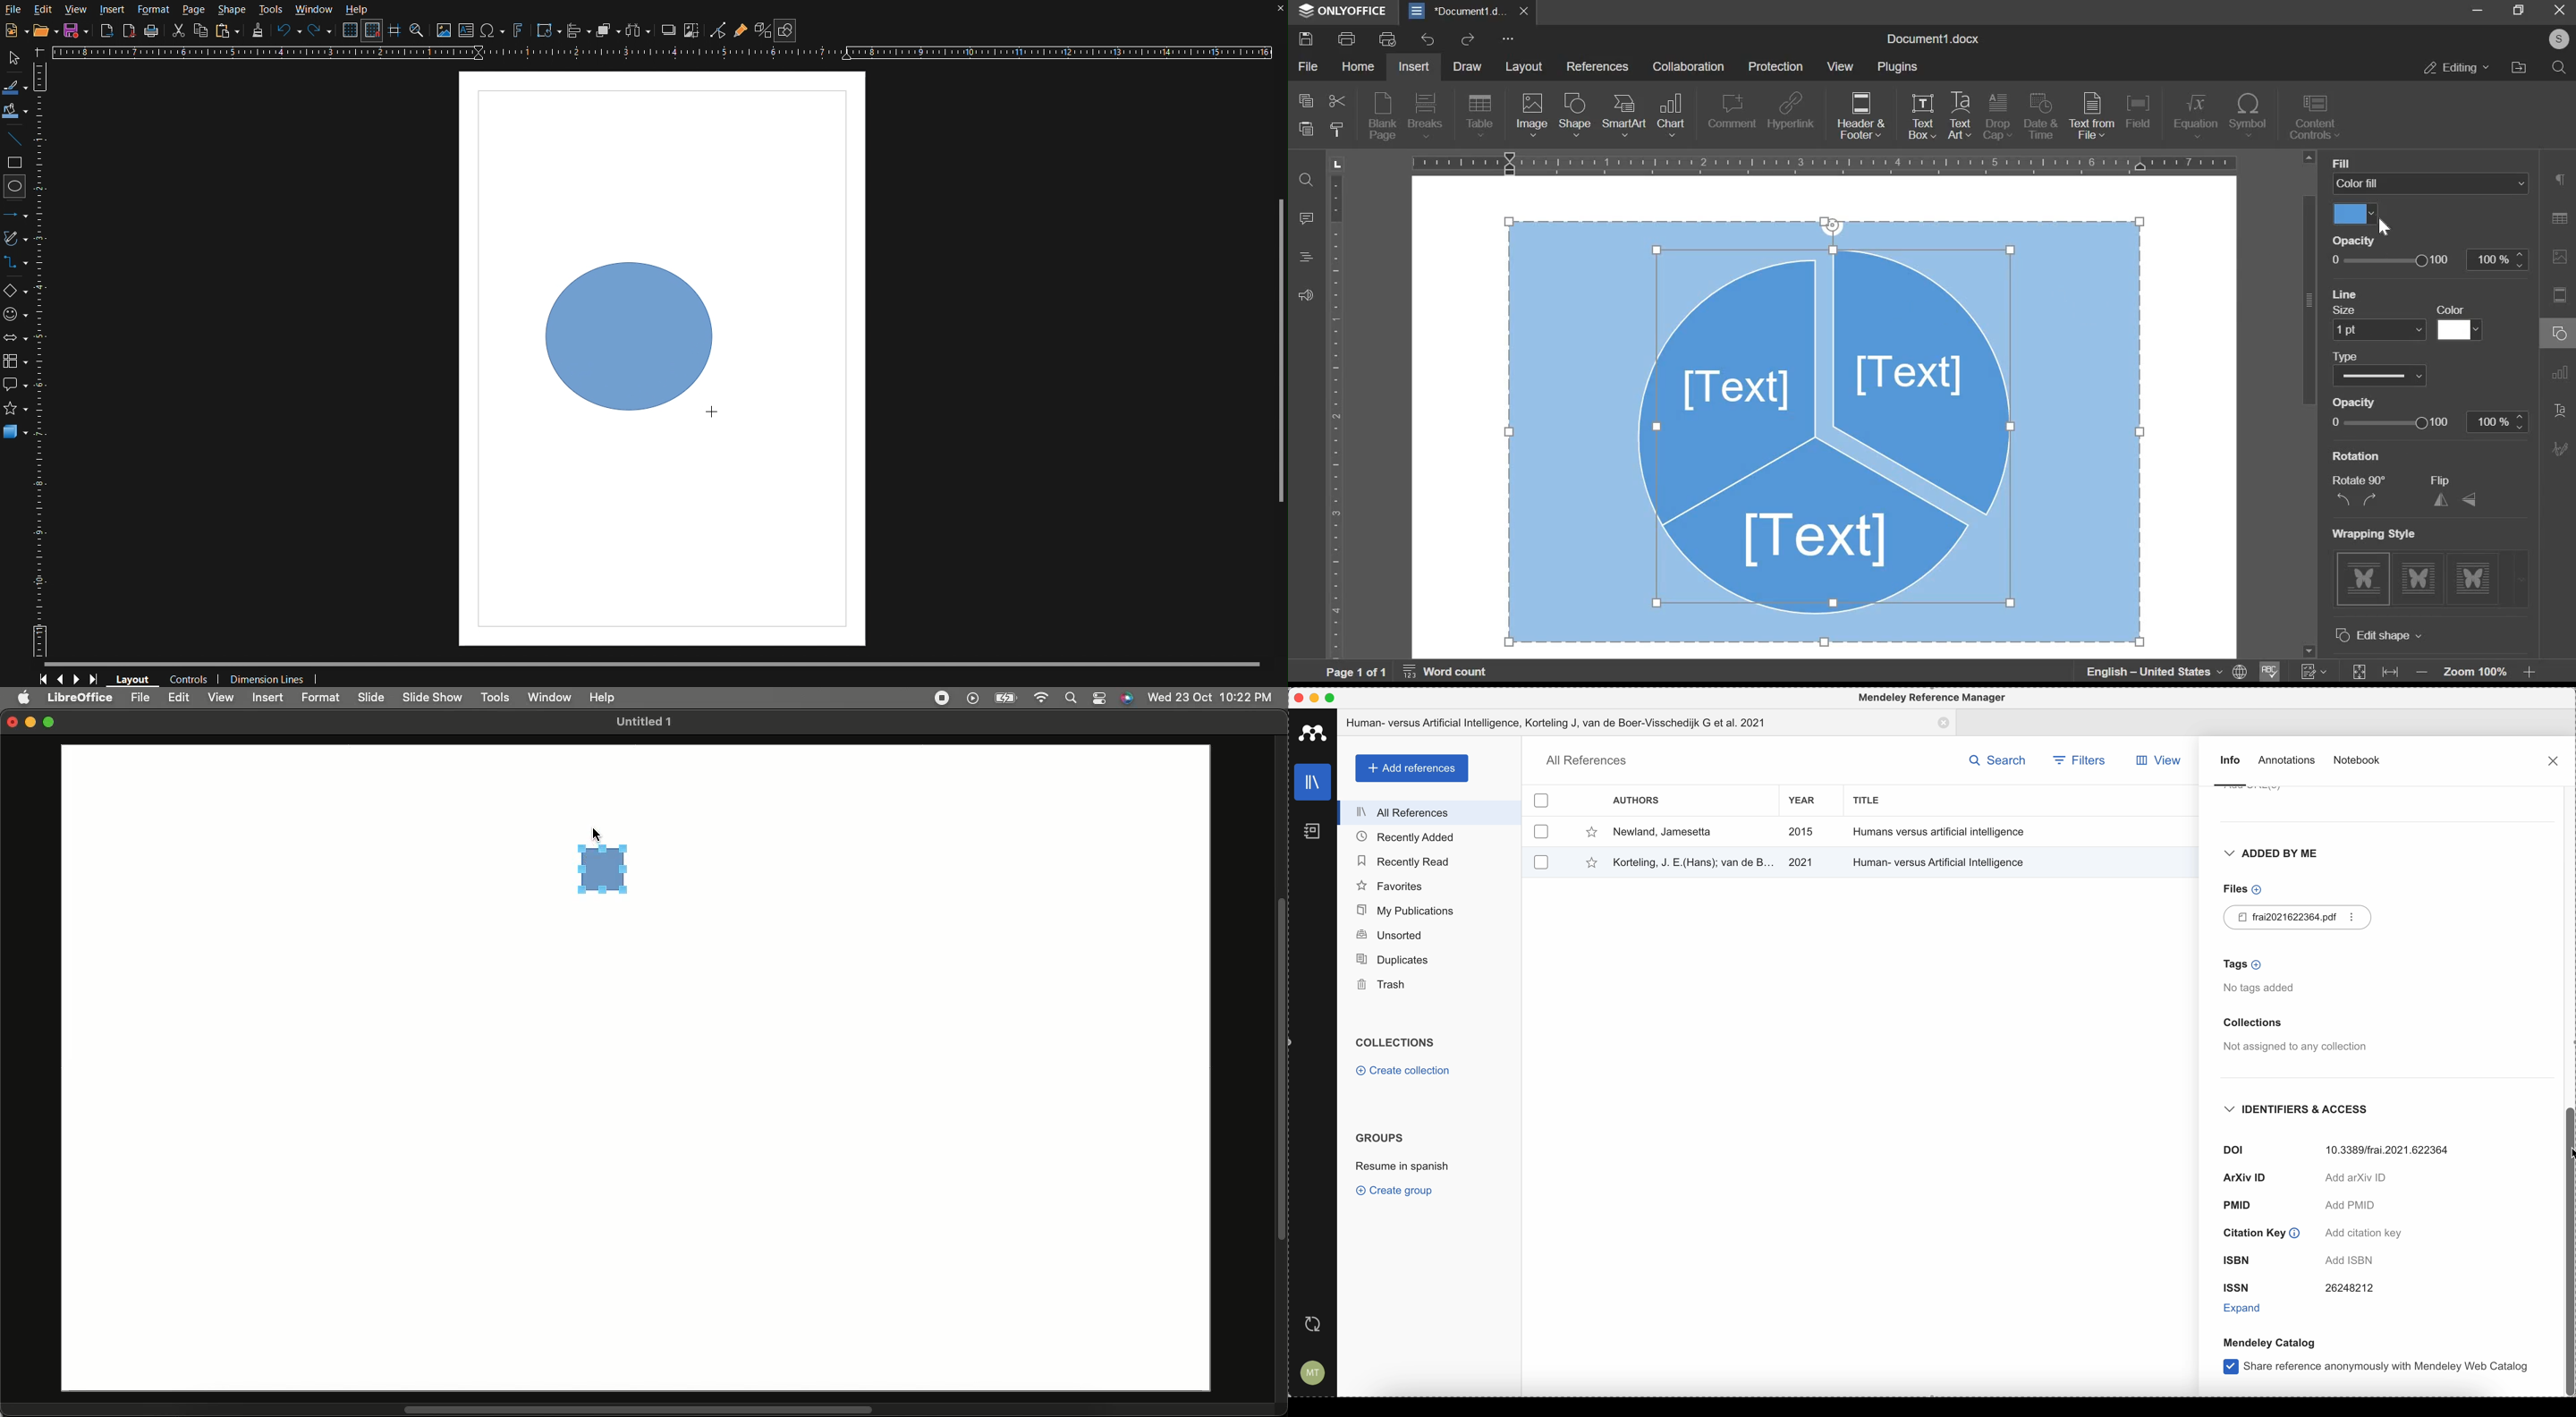 The image size is (2576, 1428). What do you see at coordinates (445, 30) in the screenshot?
I see `Insert Image` at bounding box center [445, 30].